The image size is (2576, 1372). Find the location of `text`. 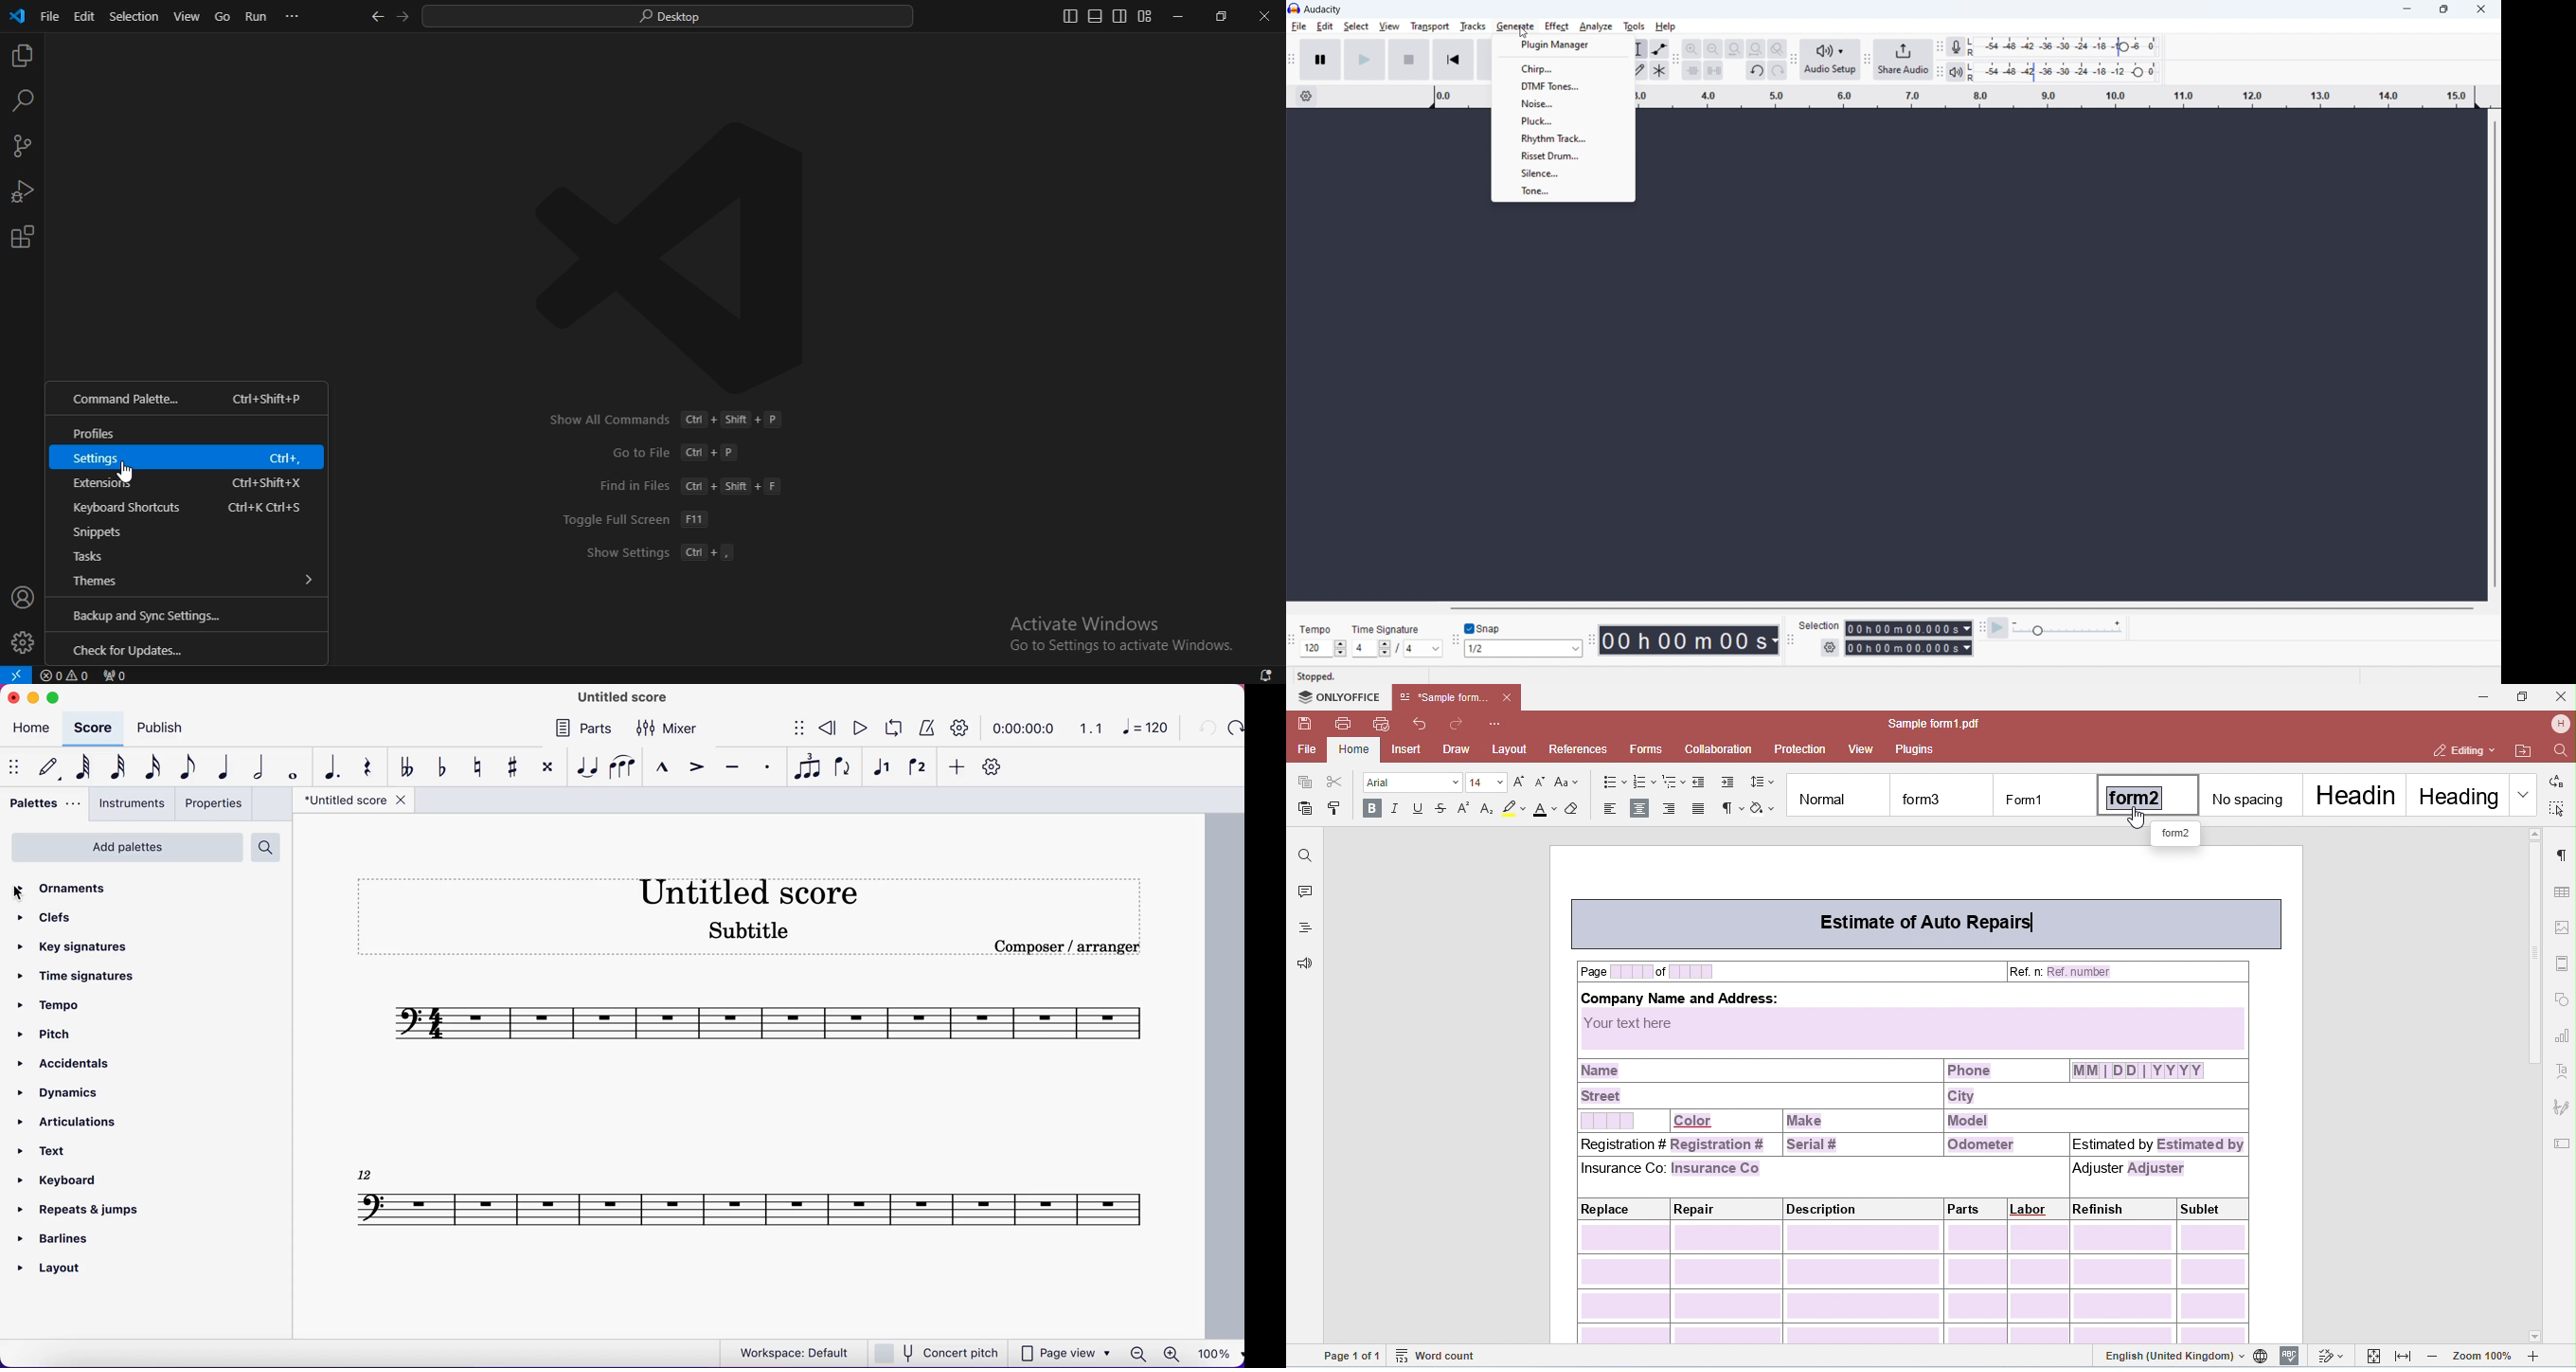

text is located at coordinates (1087, 623).